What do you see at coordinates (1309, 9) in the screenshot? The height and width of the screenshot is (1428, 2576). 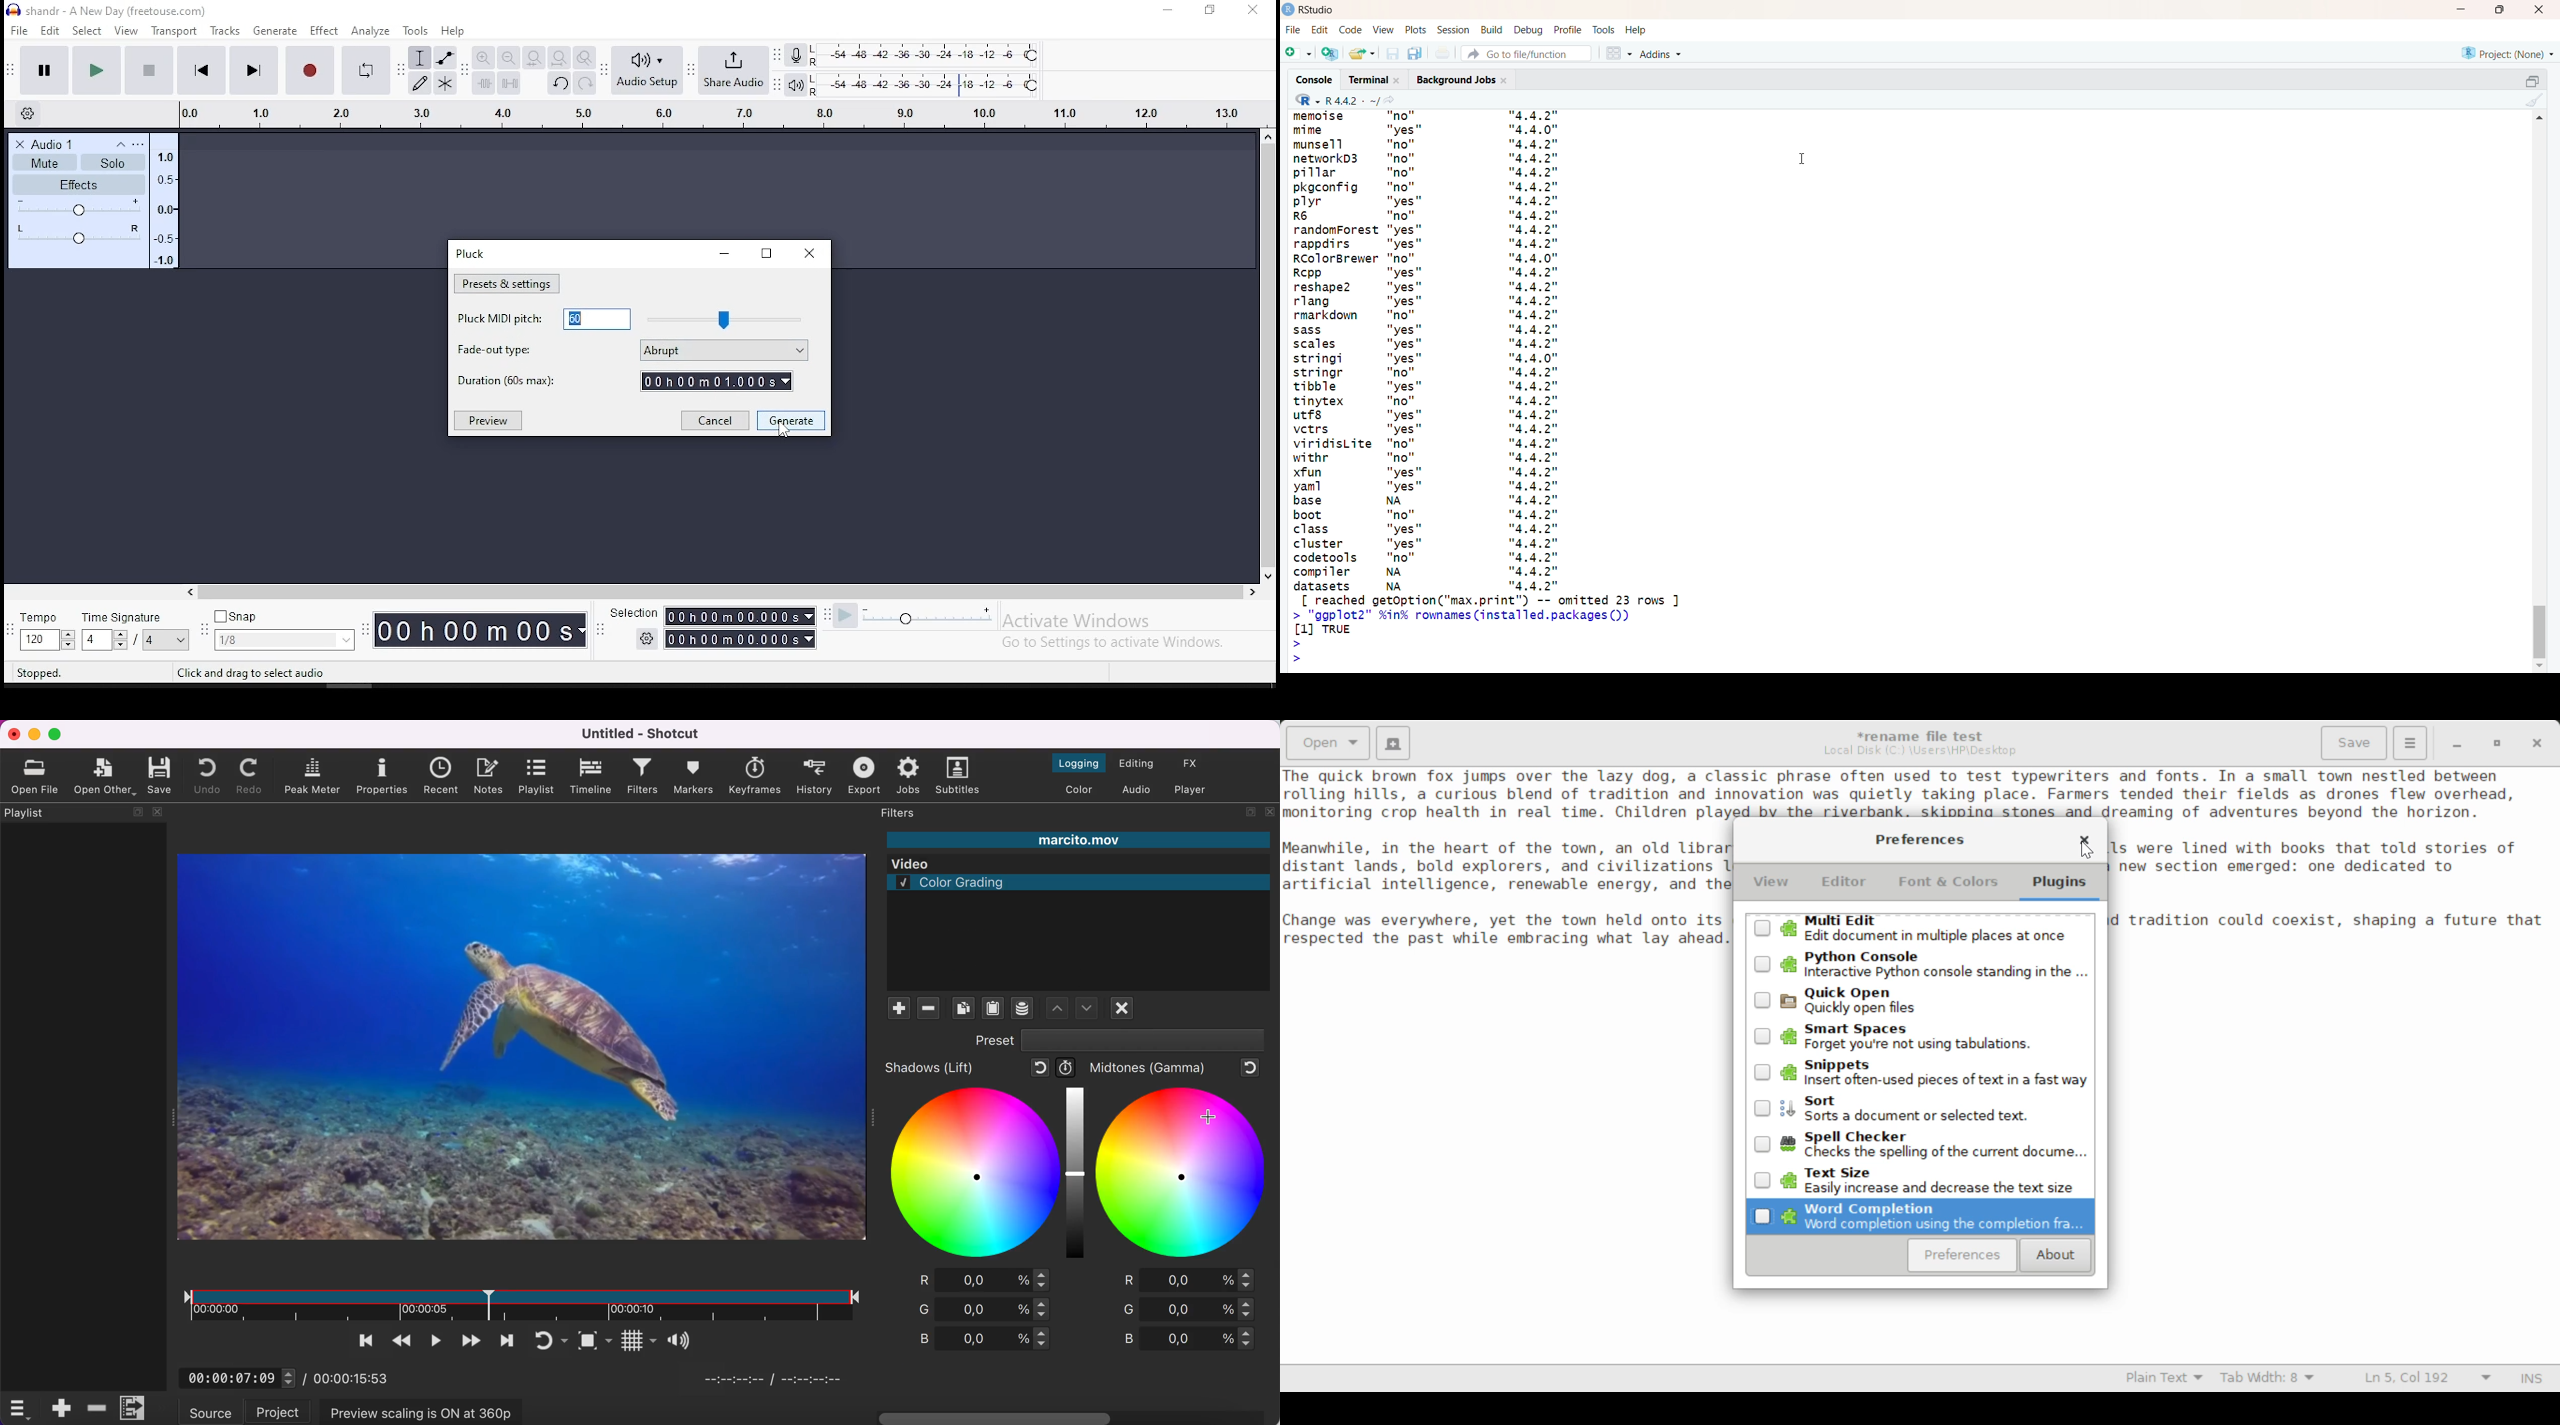 I see `Rstudio` at bounding box center [1309, 9].